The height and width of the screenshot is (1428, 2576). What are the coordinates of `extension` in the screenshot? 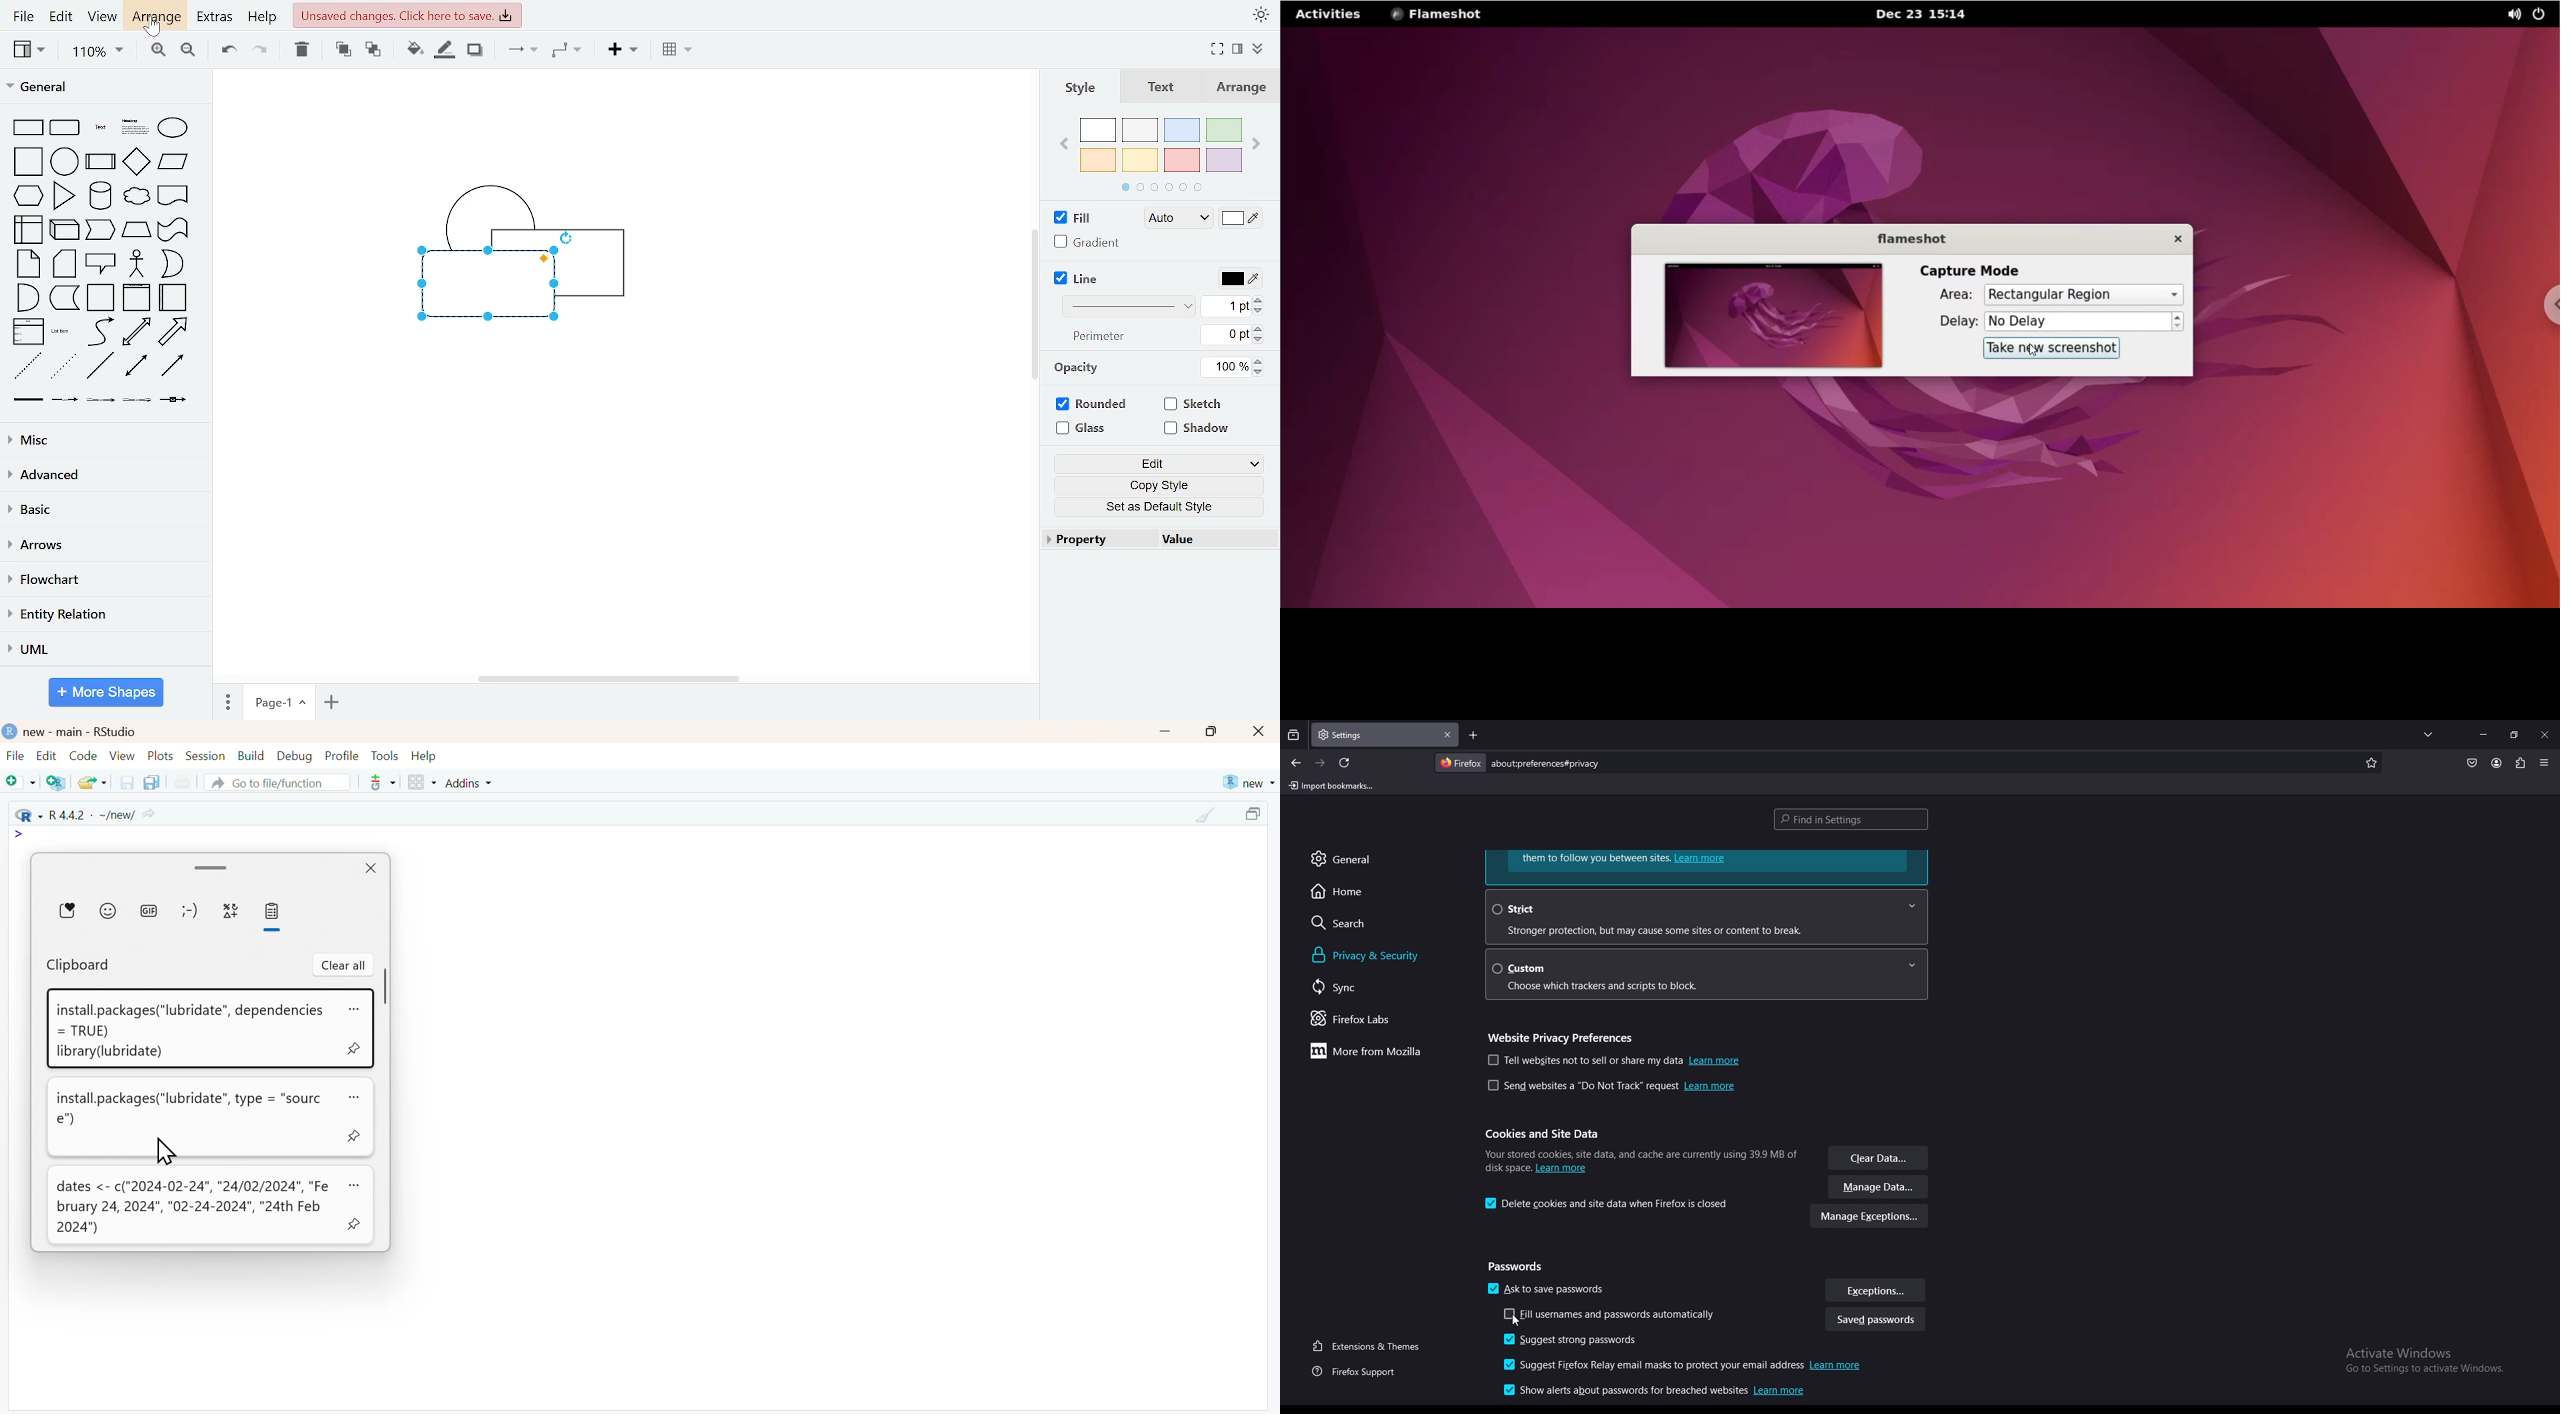 It's located at (2519, 763).